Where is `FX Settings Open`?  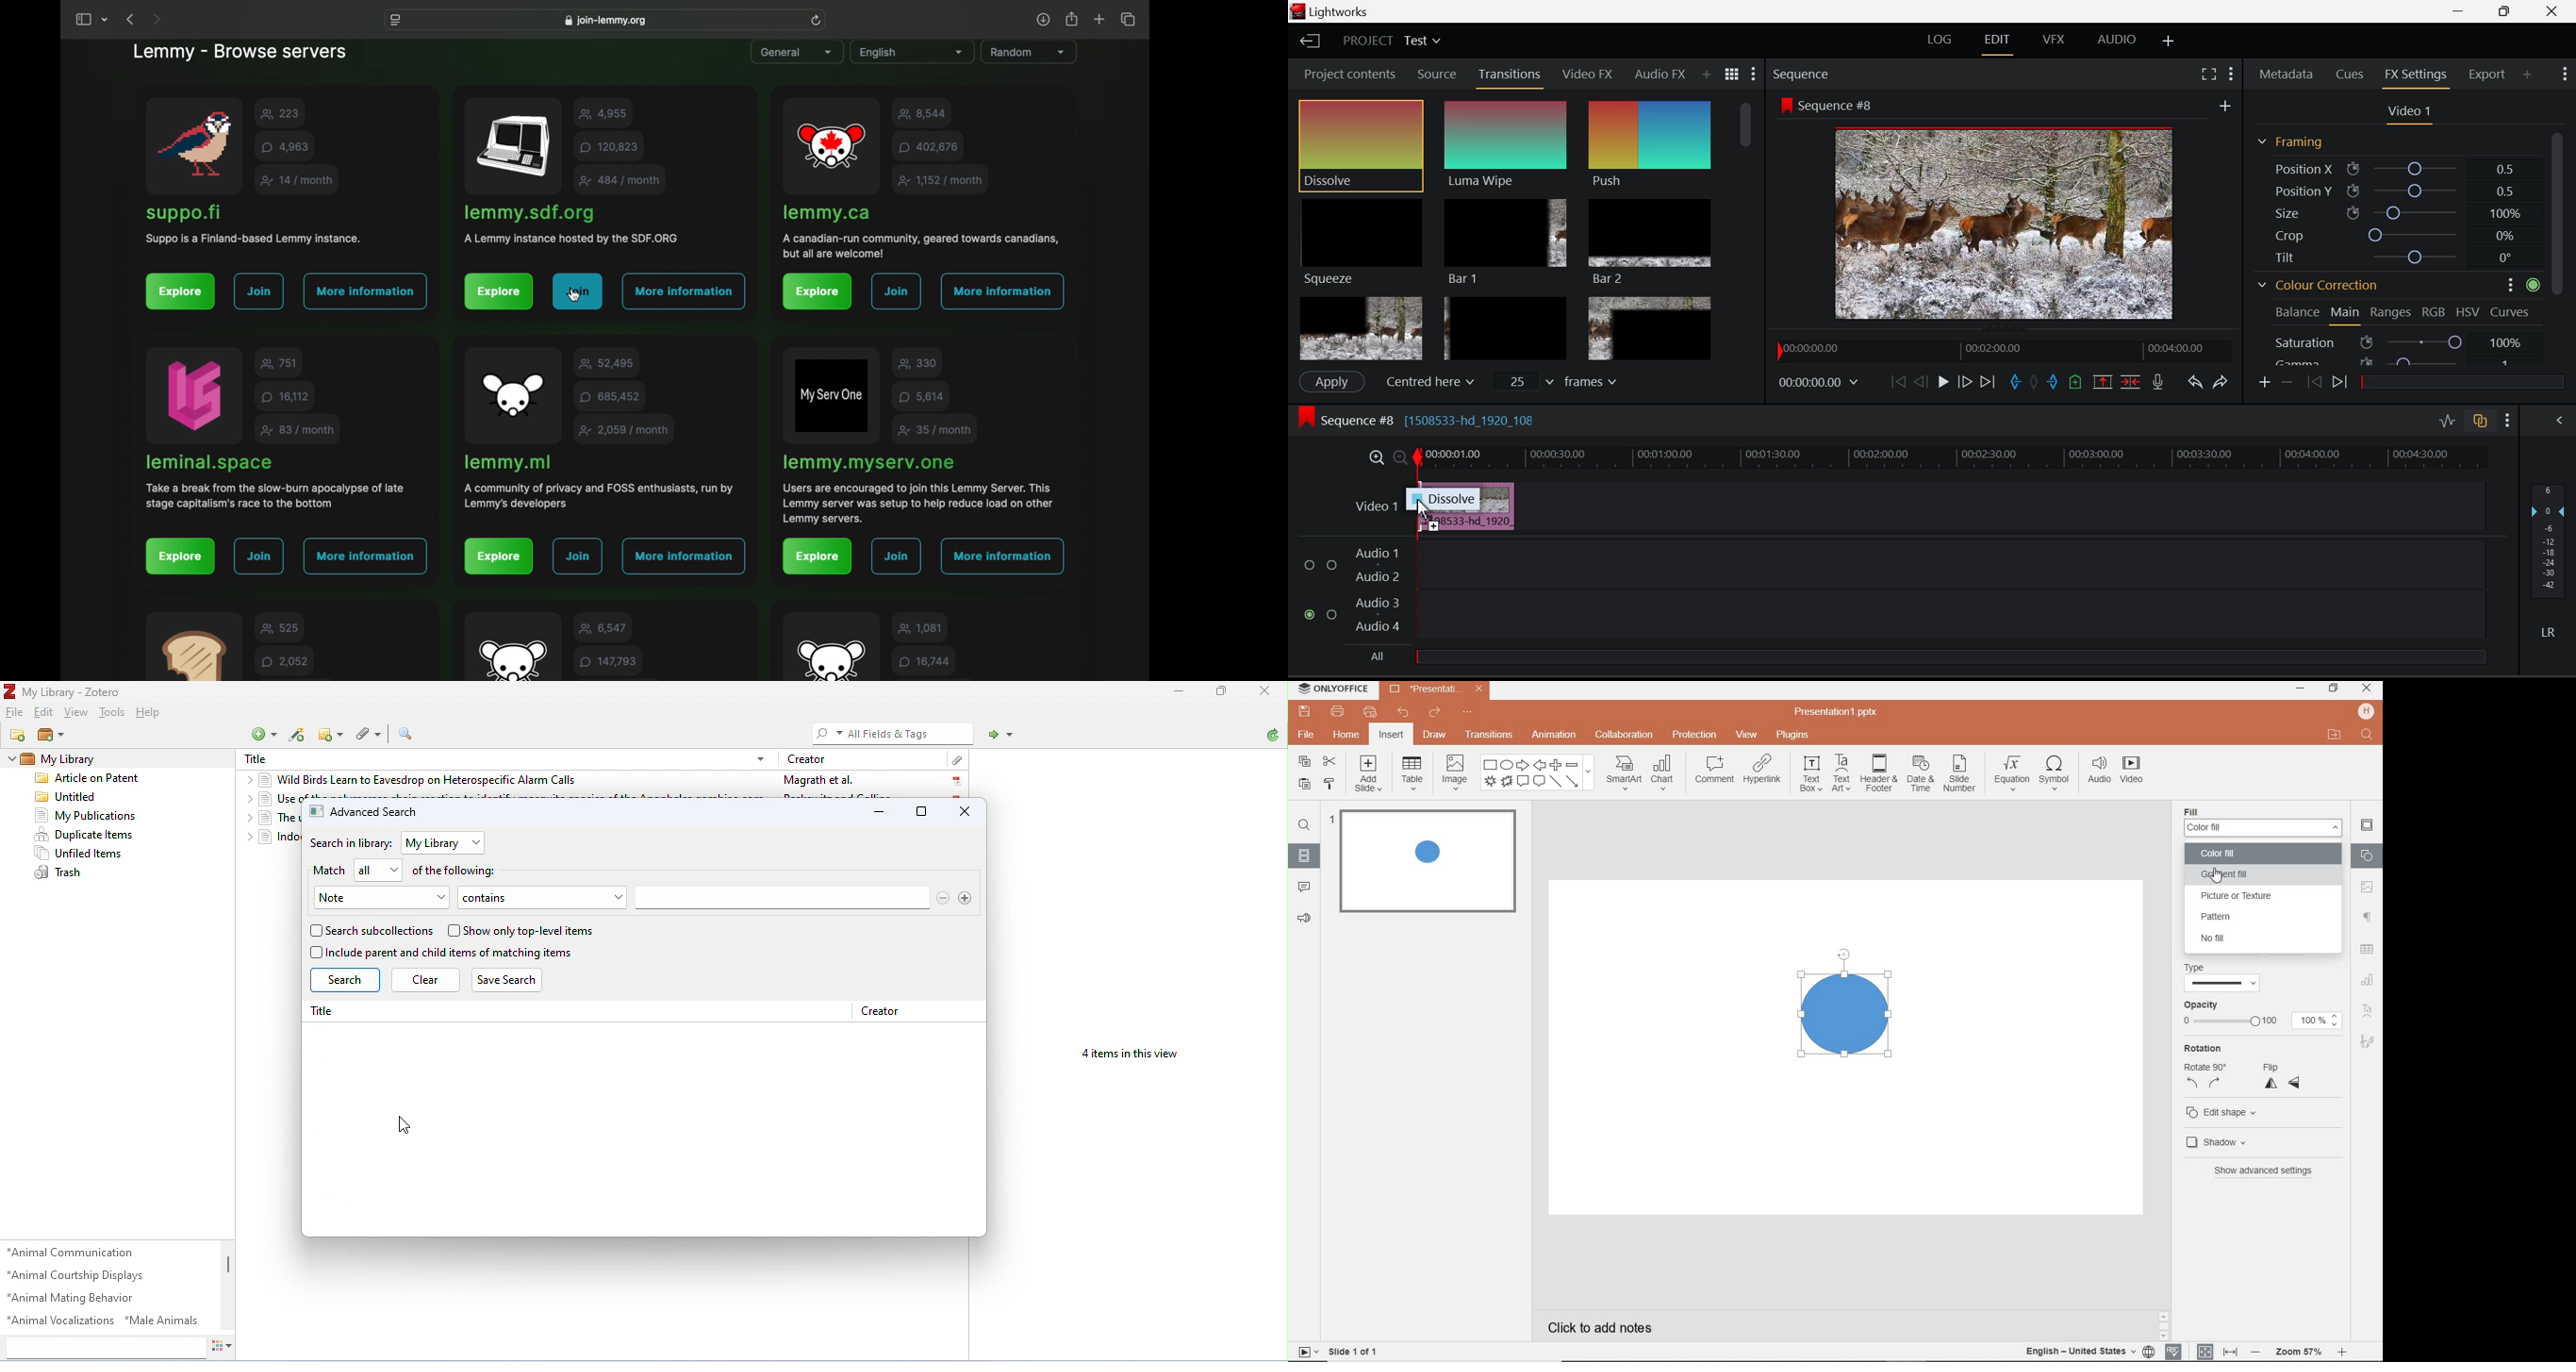
FX Settings Open is located at coordinates (2415, 76).